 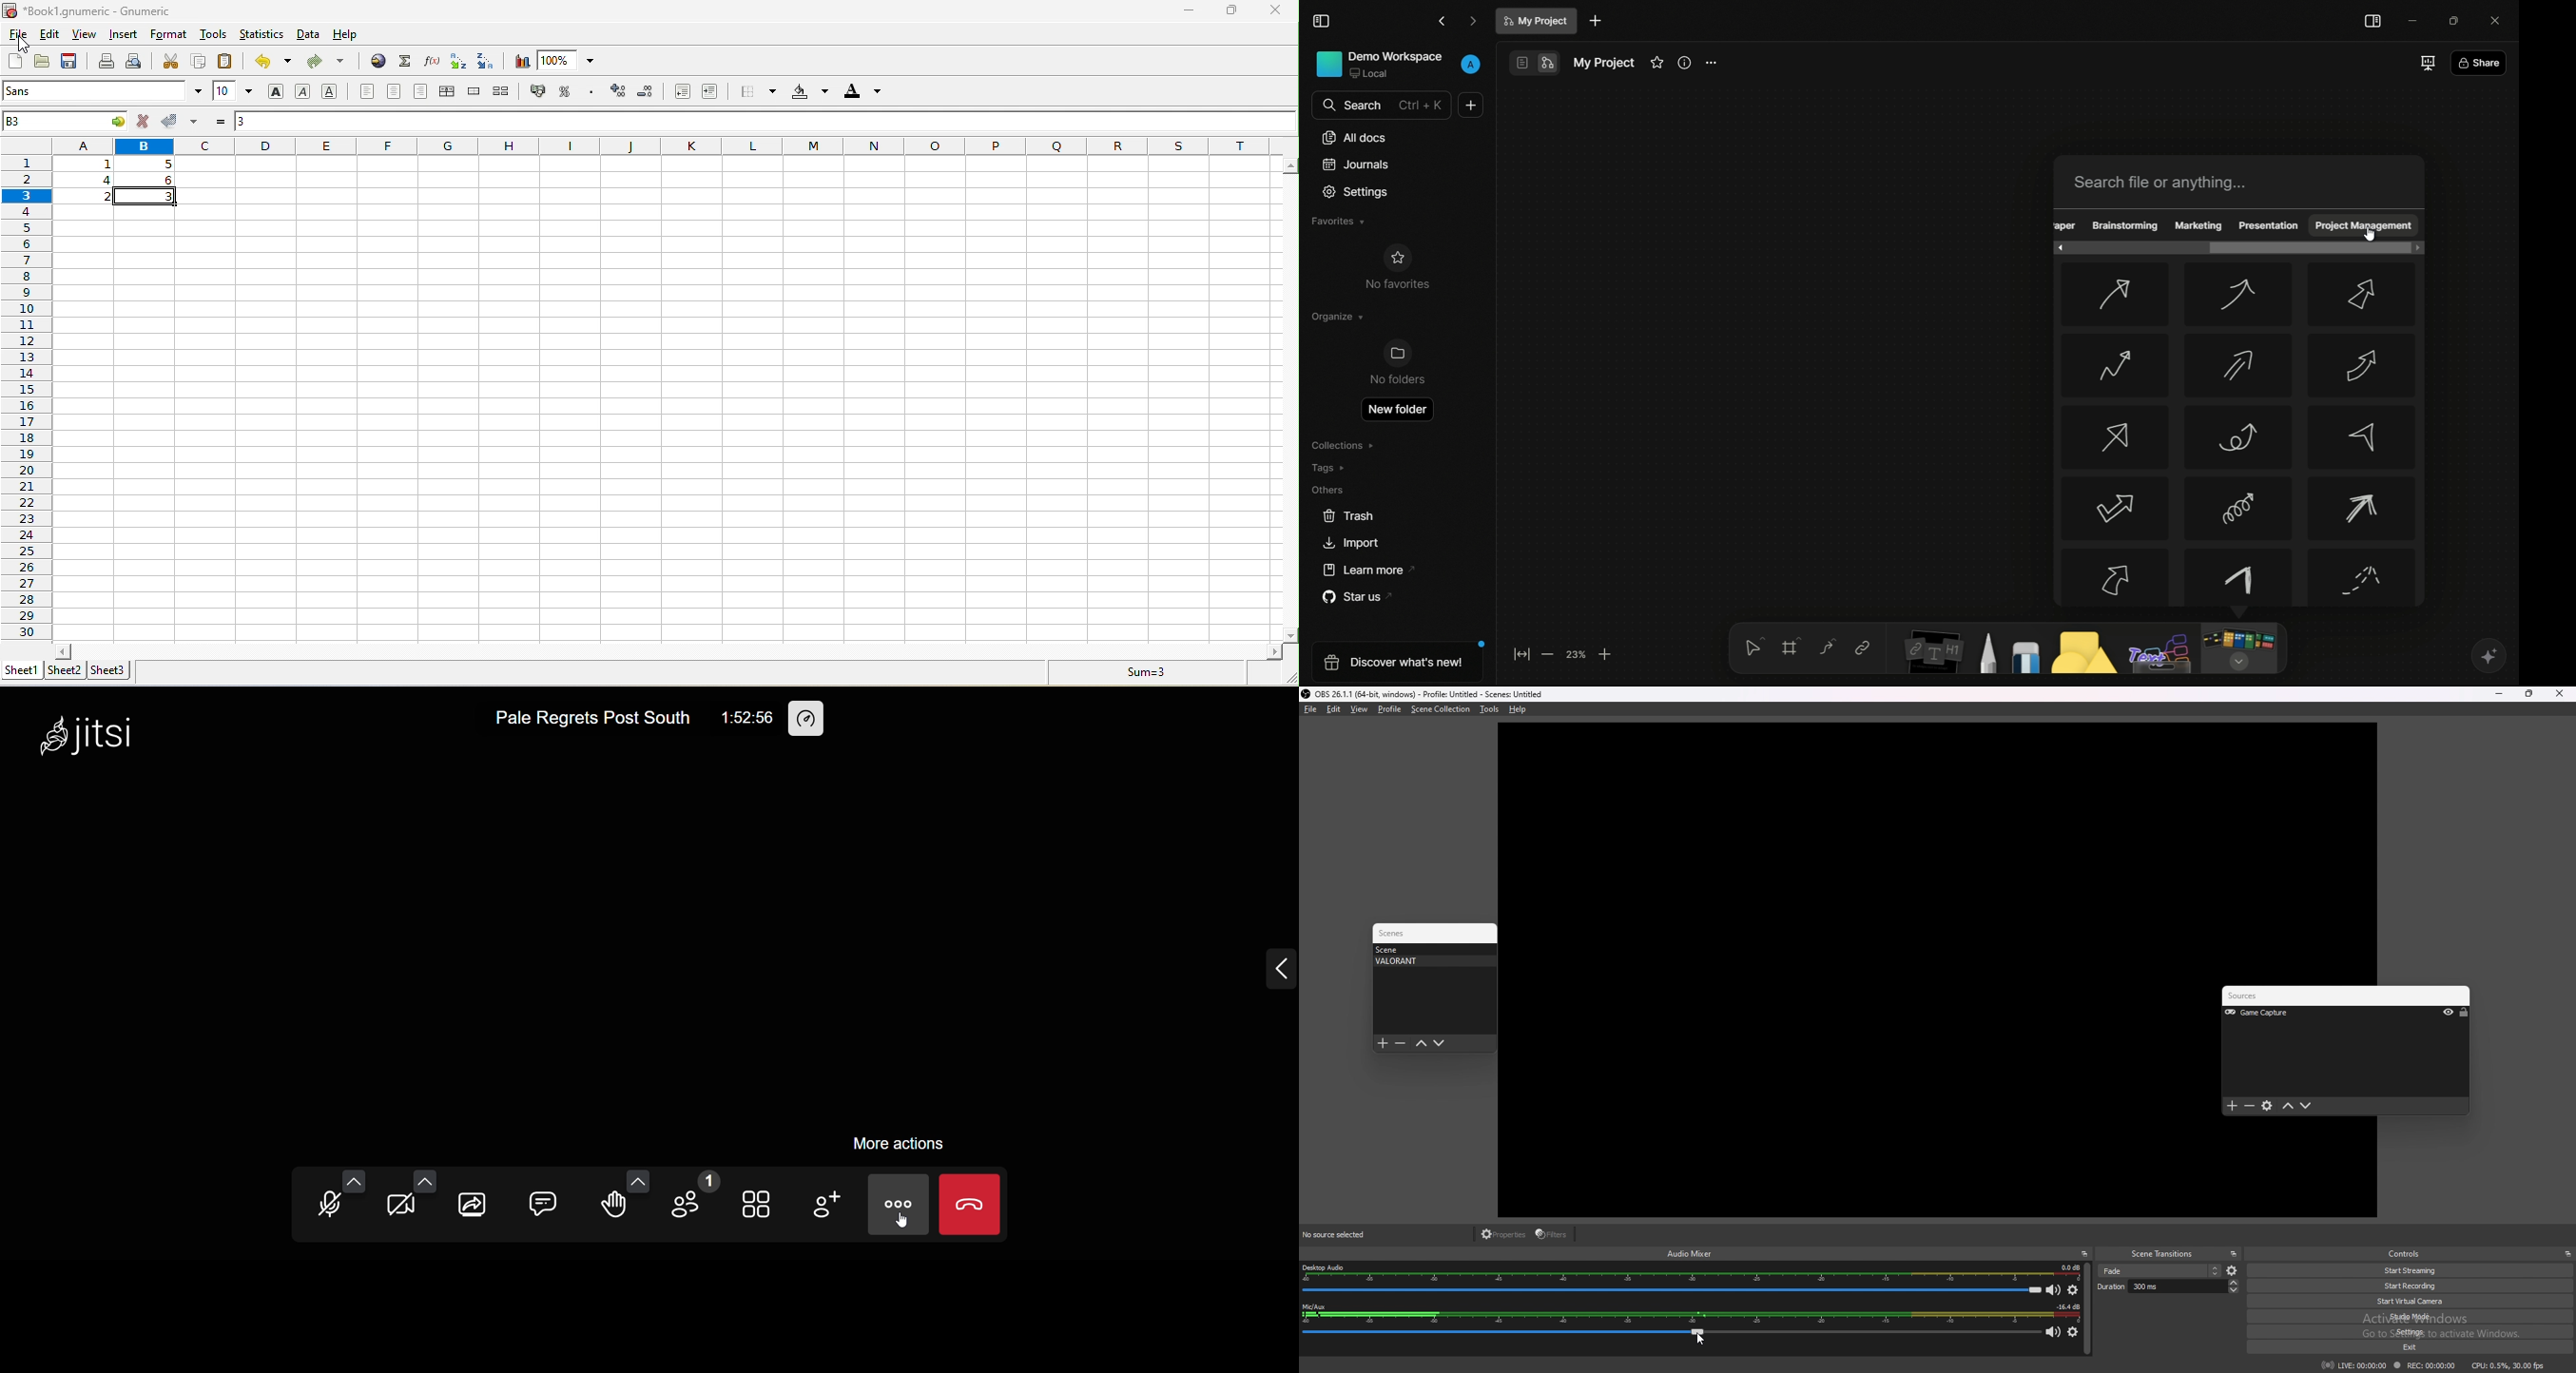 What do you see at coordinates (278, 65) in the screenshot?
I see `undo` at bounding box center [278, 65].